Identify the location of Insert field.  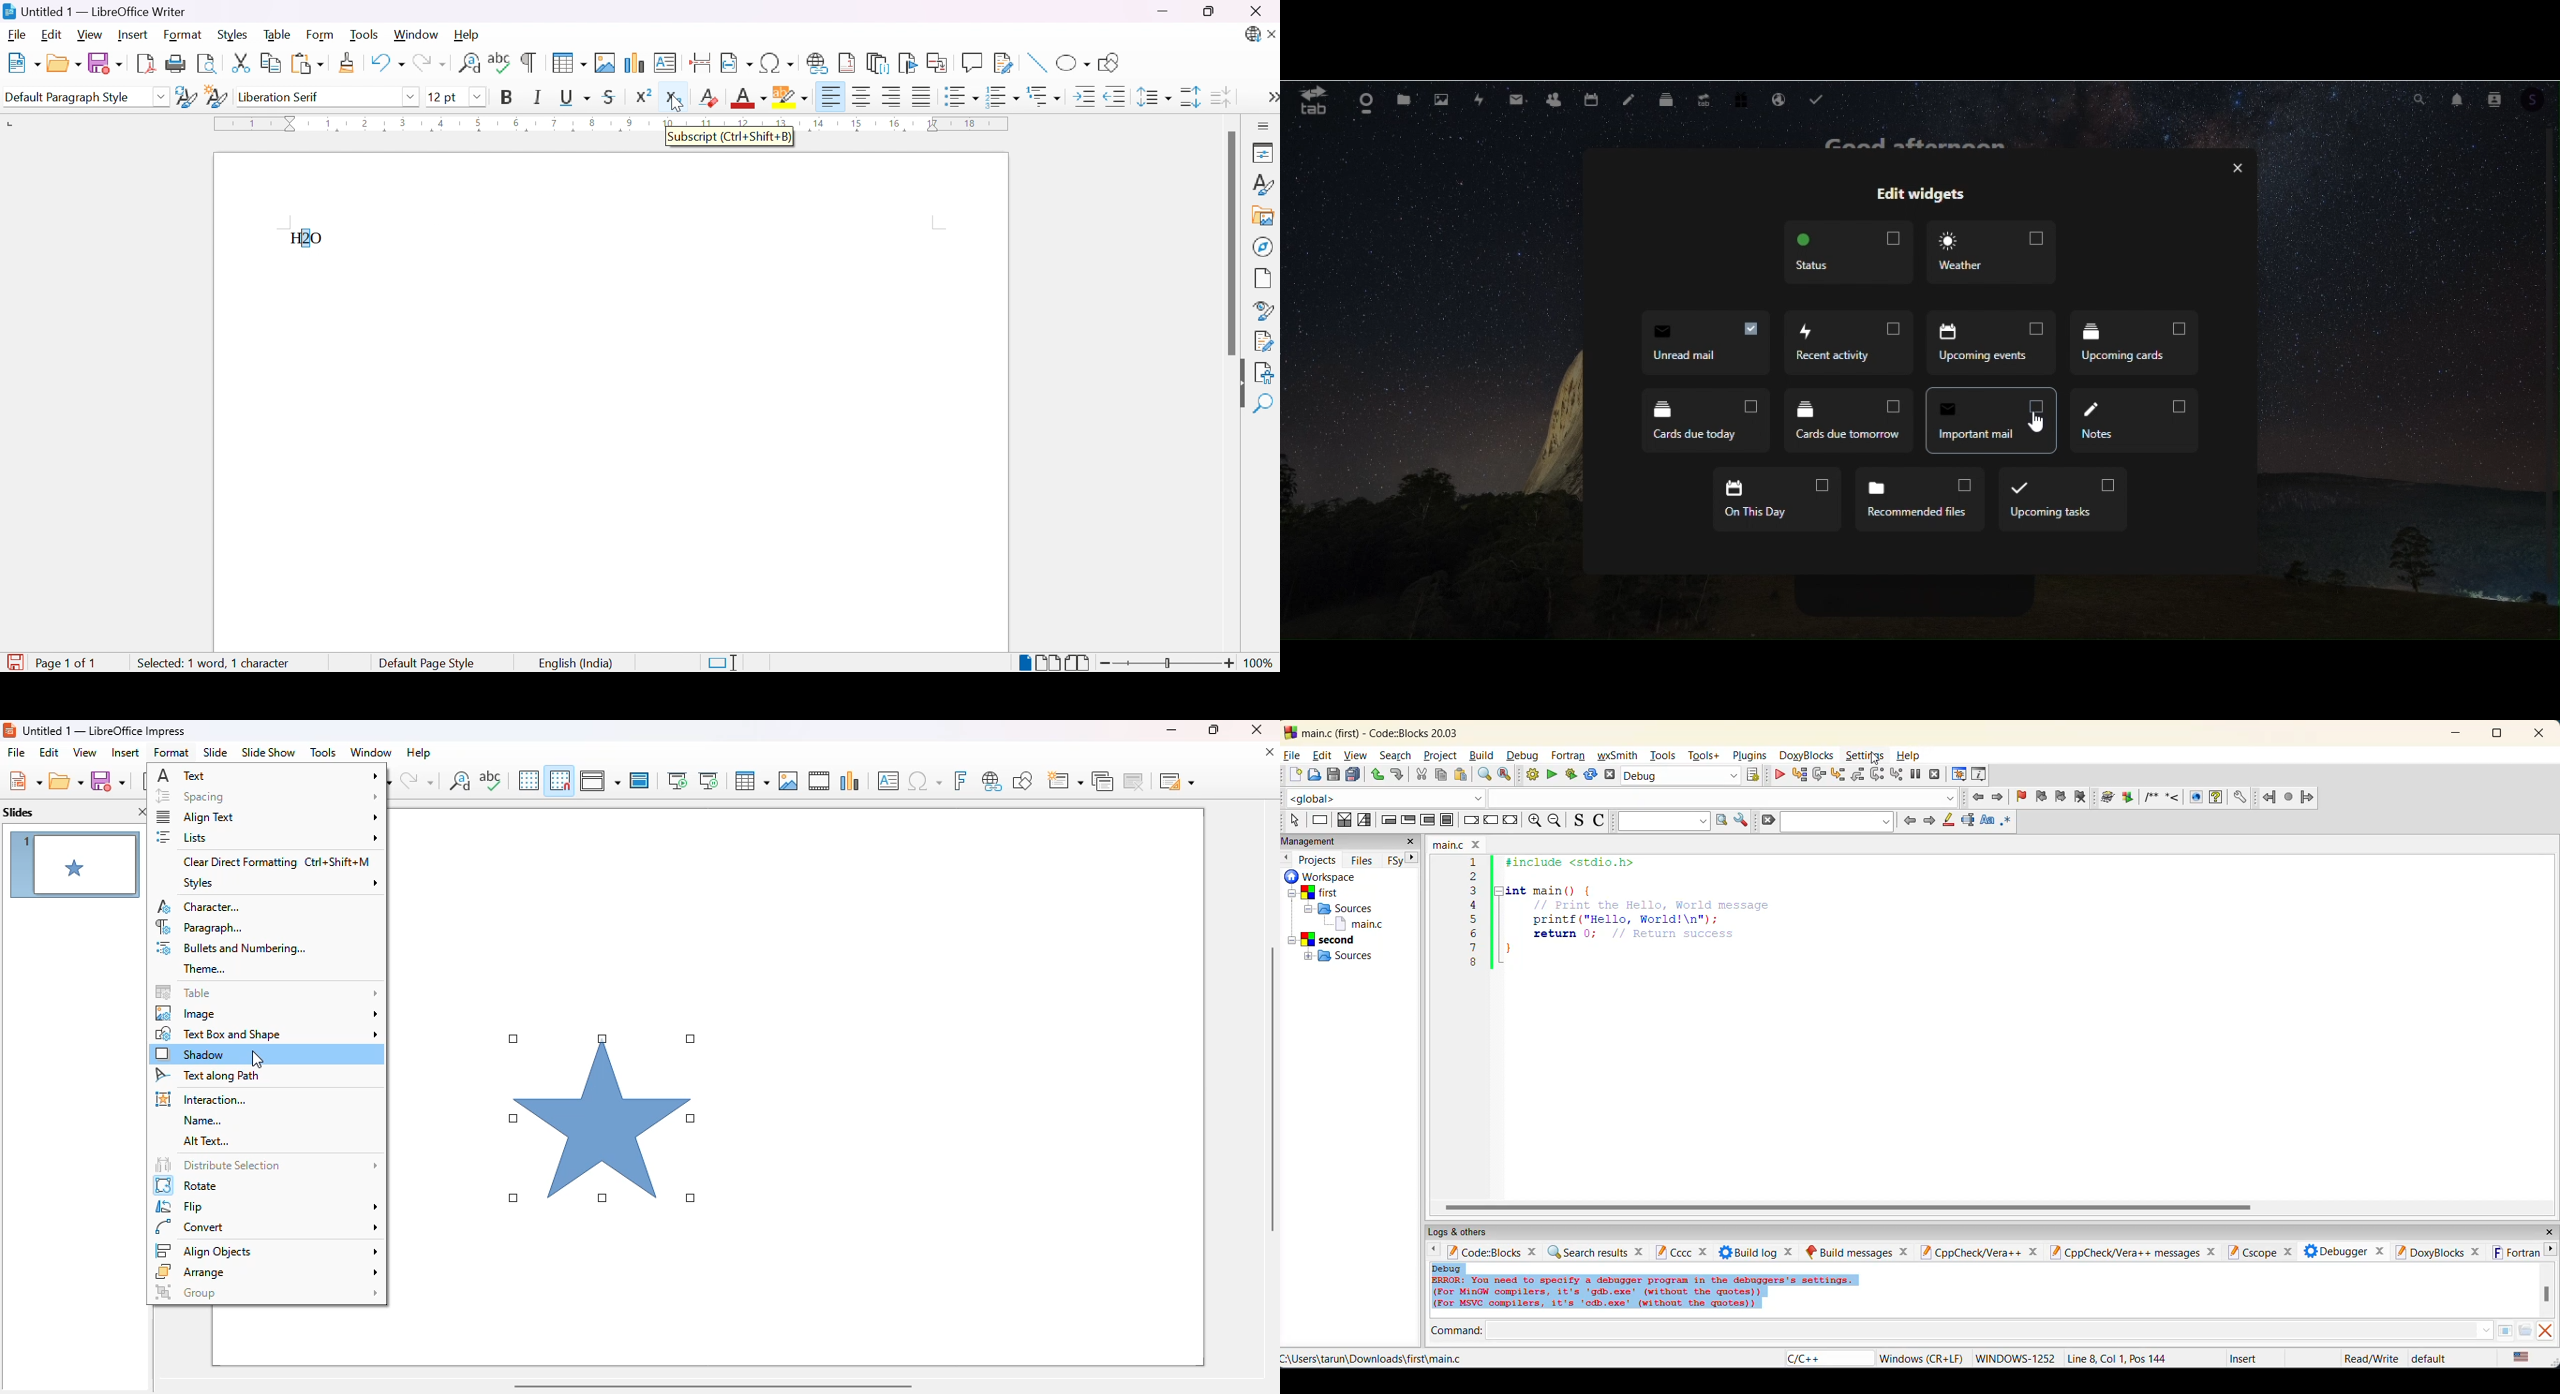
(736, 63).